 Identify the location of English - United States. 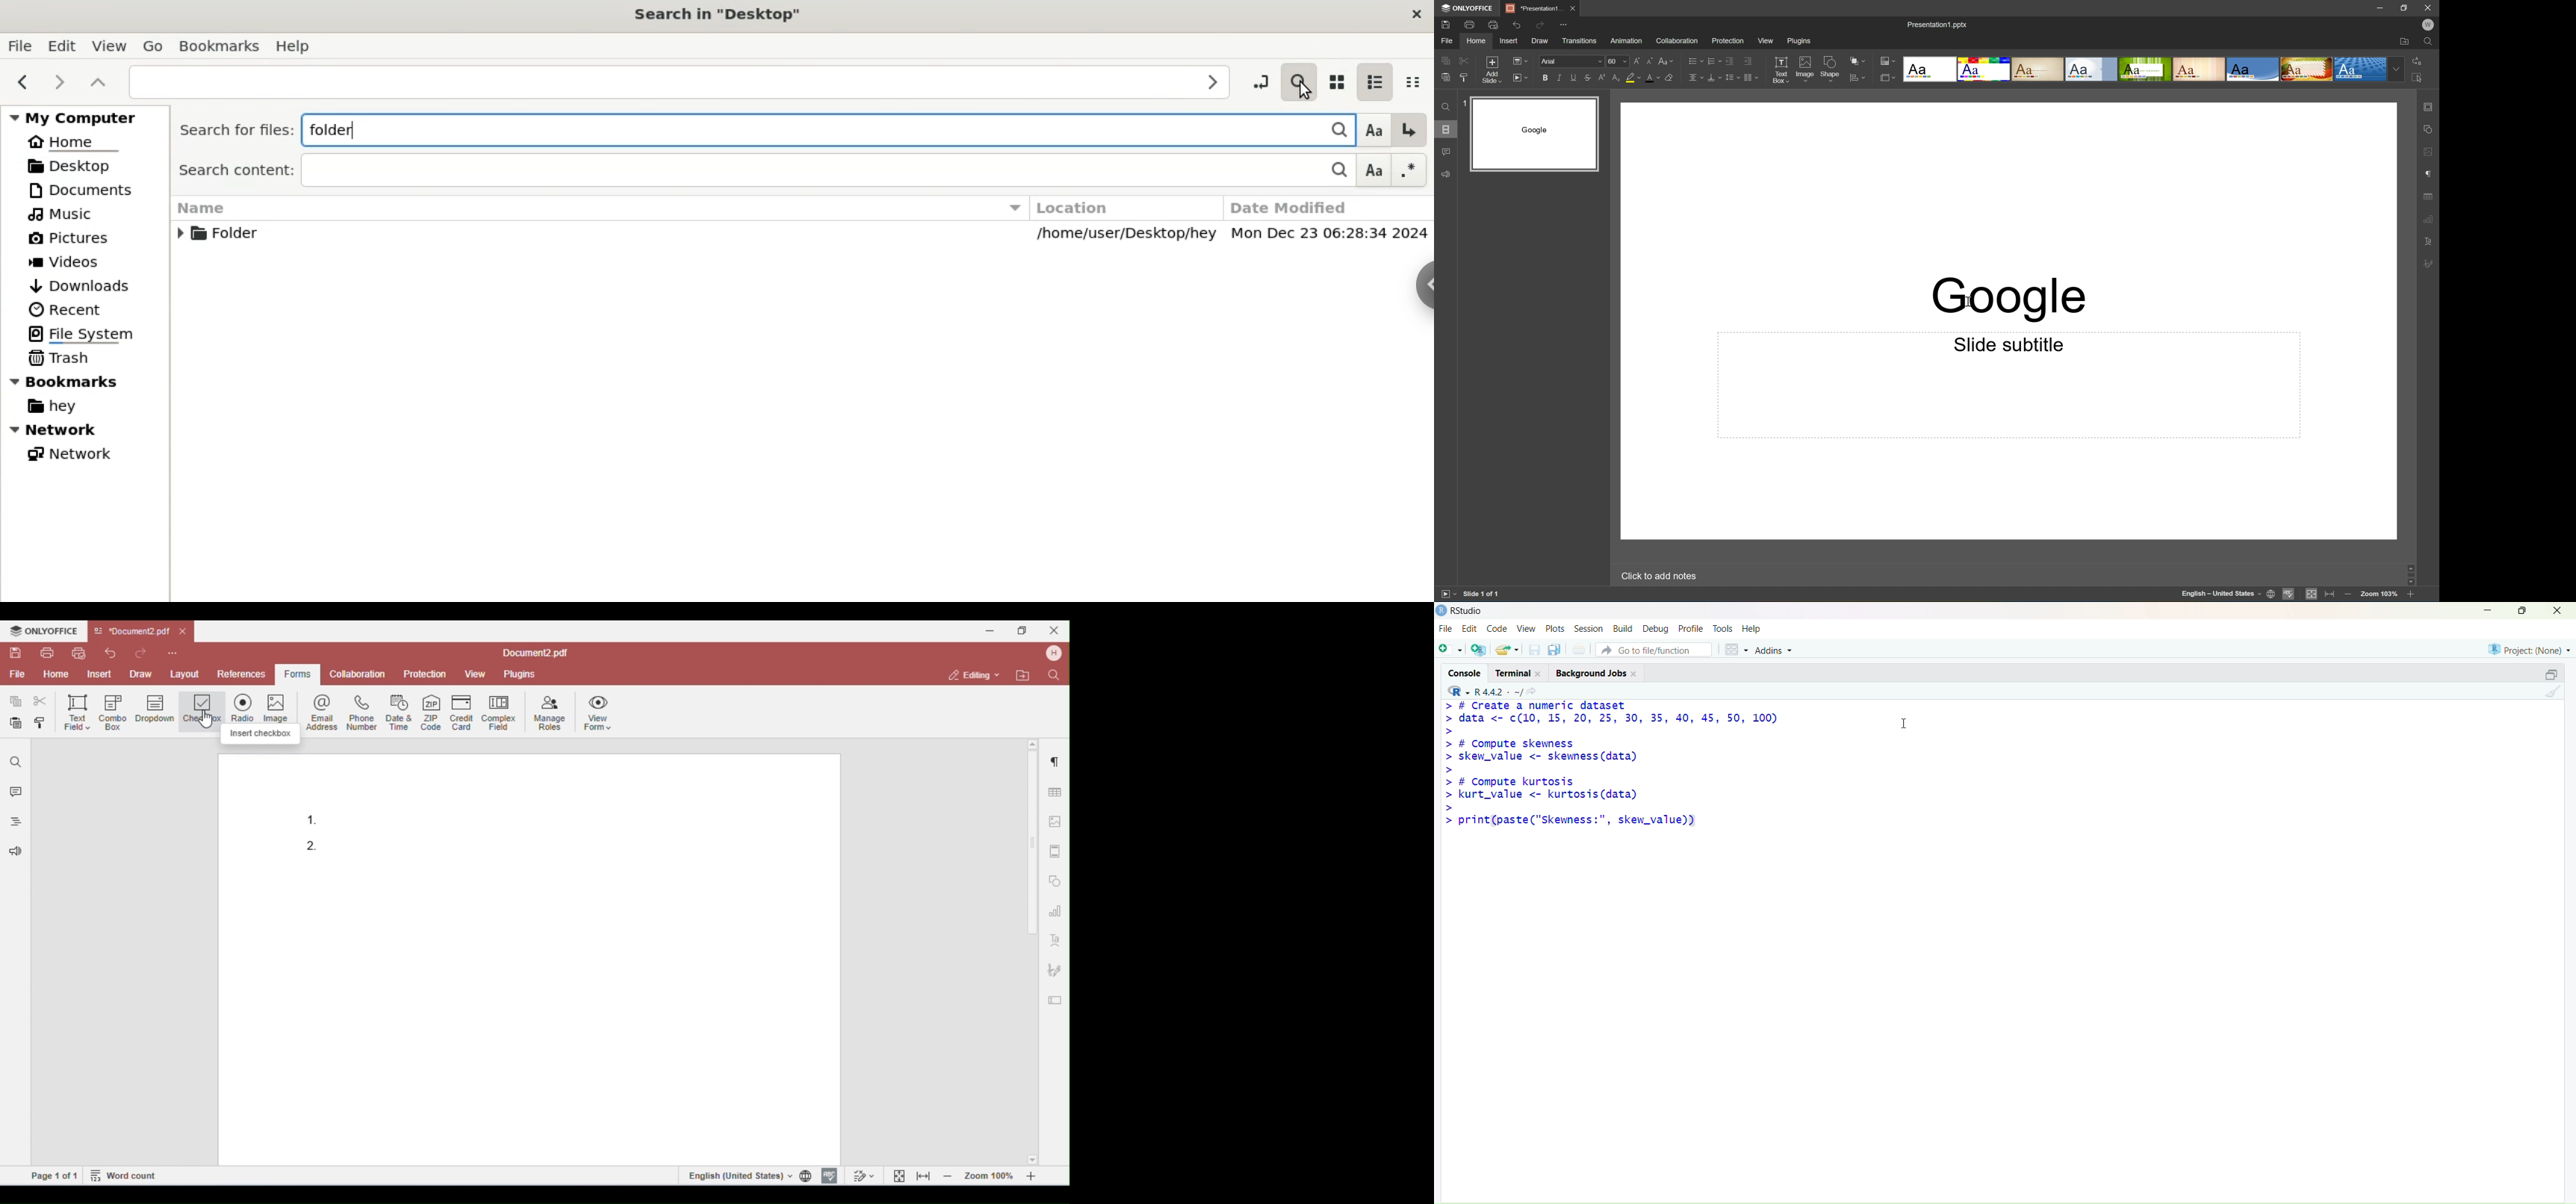
(2220, 594).